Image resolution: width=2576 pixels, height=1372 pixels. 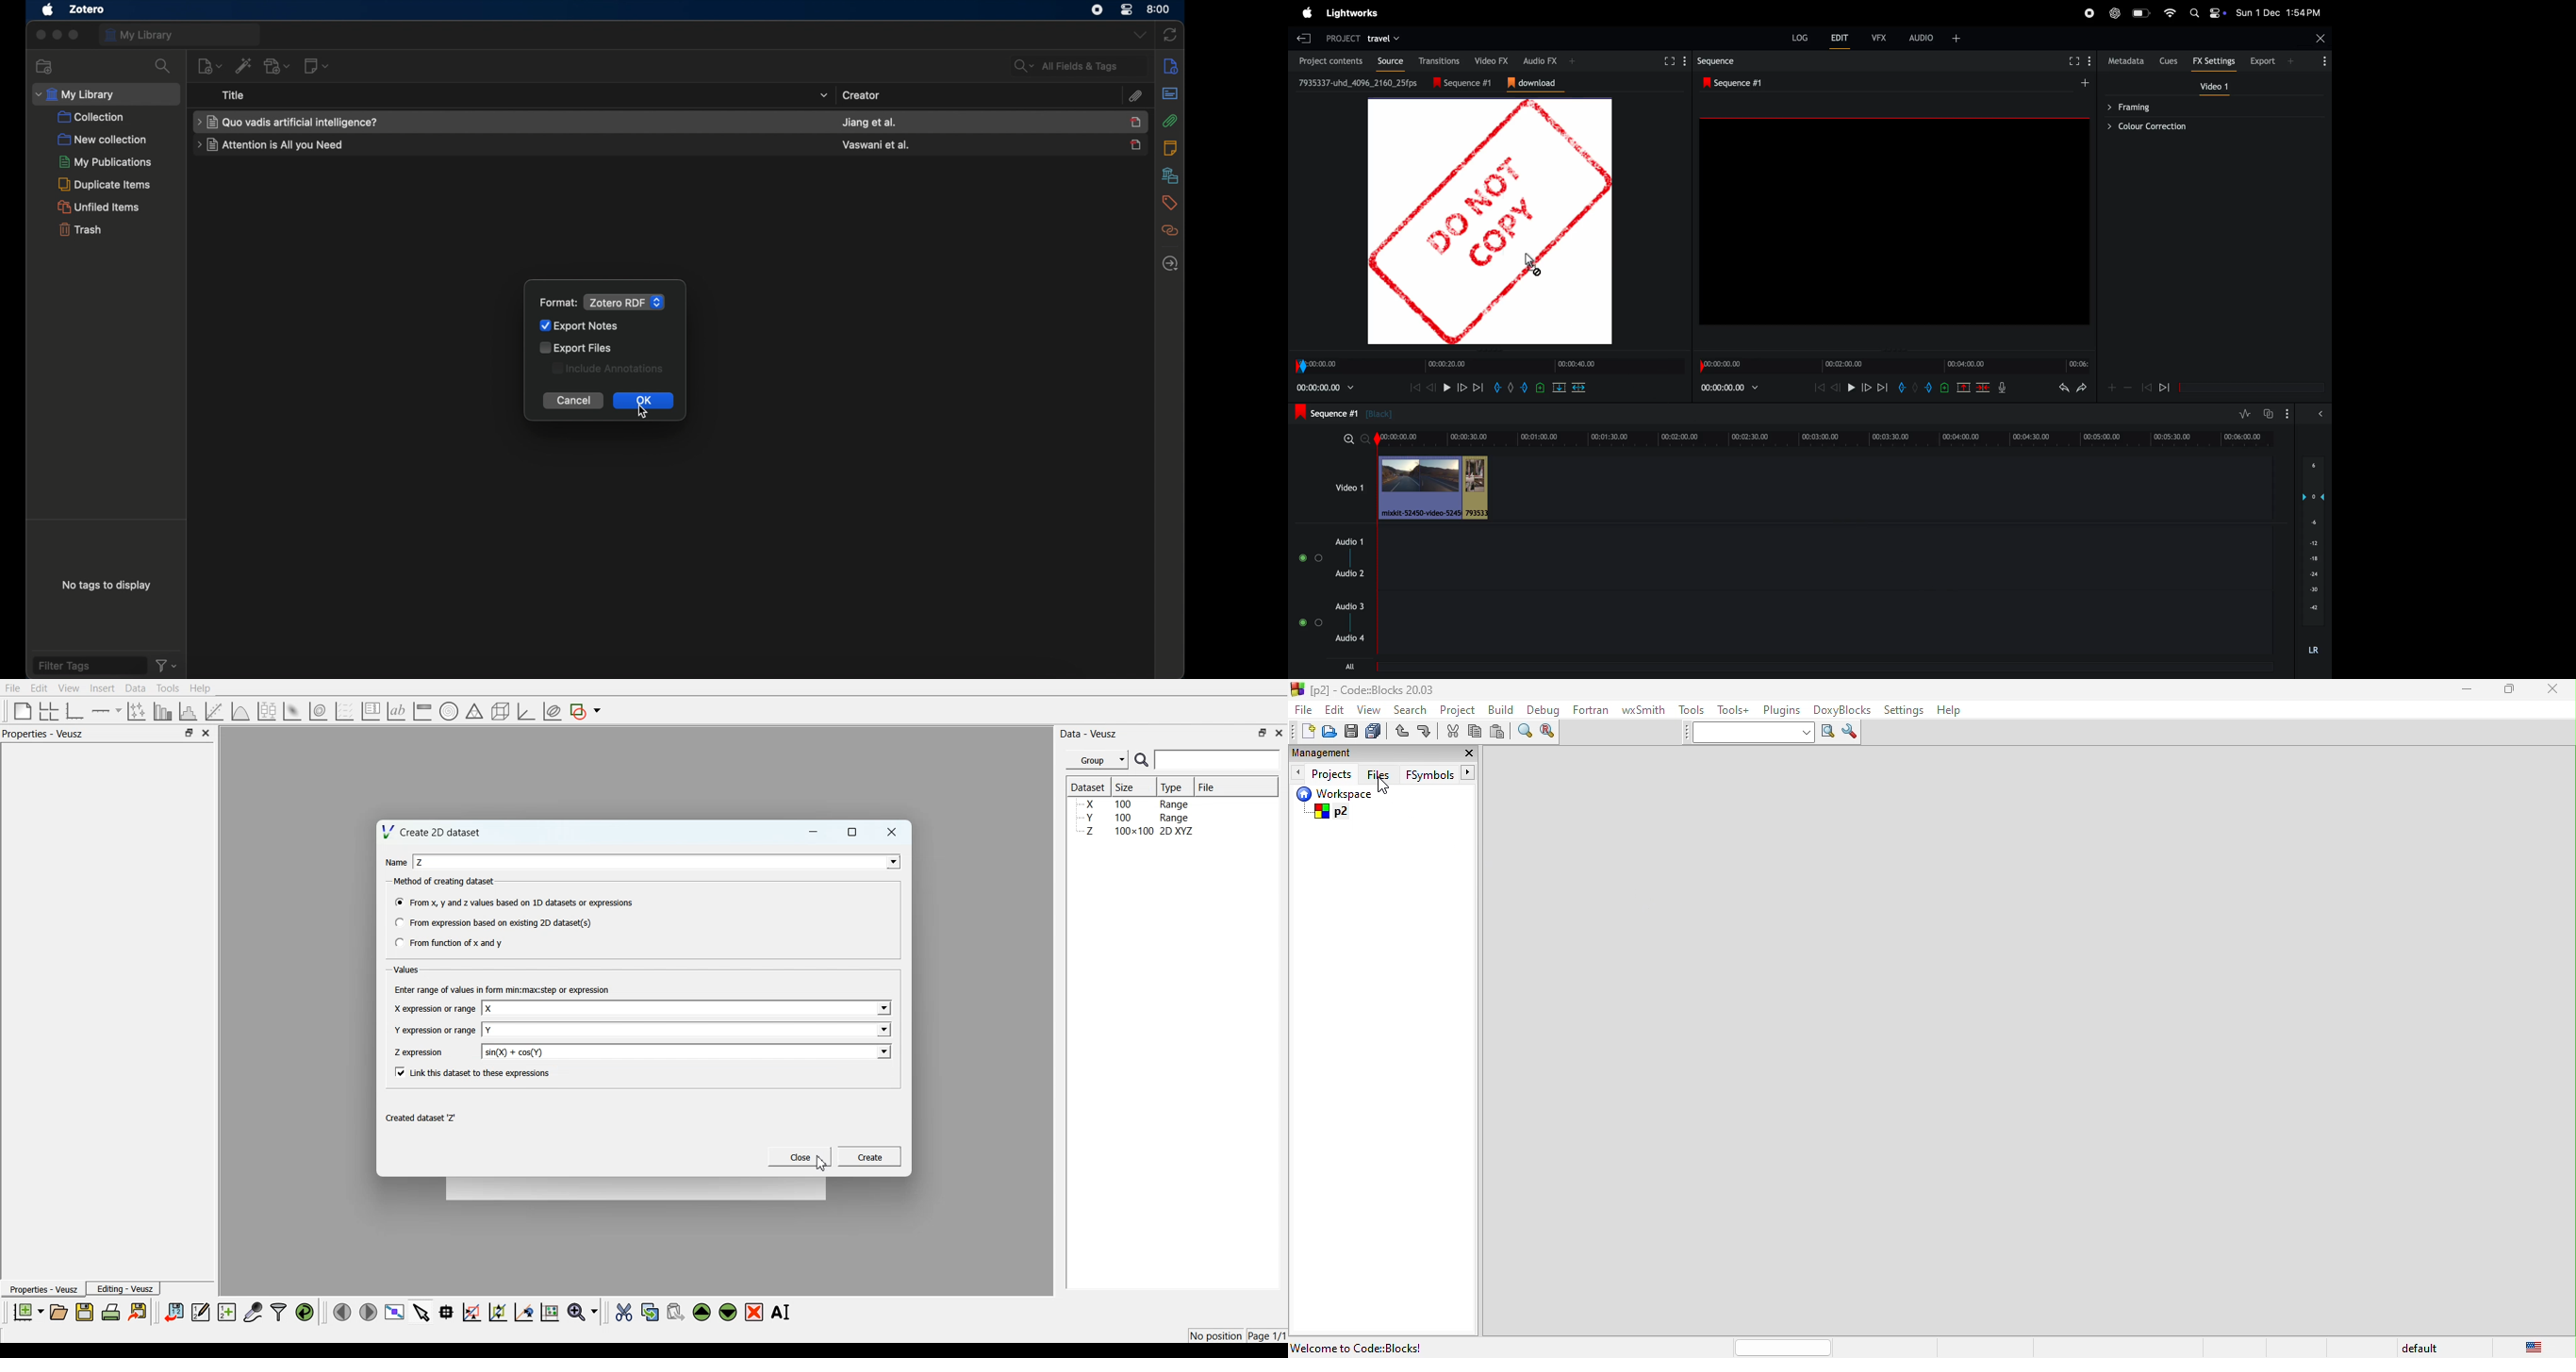 I want to click on tools++, so click(x=1732, y=709).